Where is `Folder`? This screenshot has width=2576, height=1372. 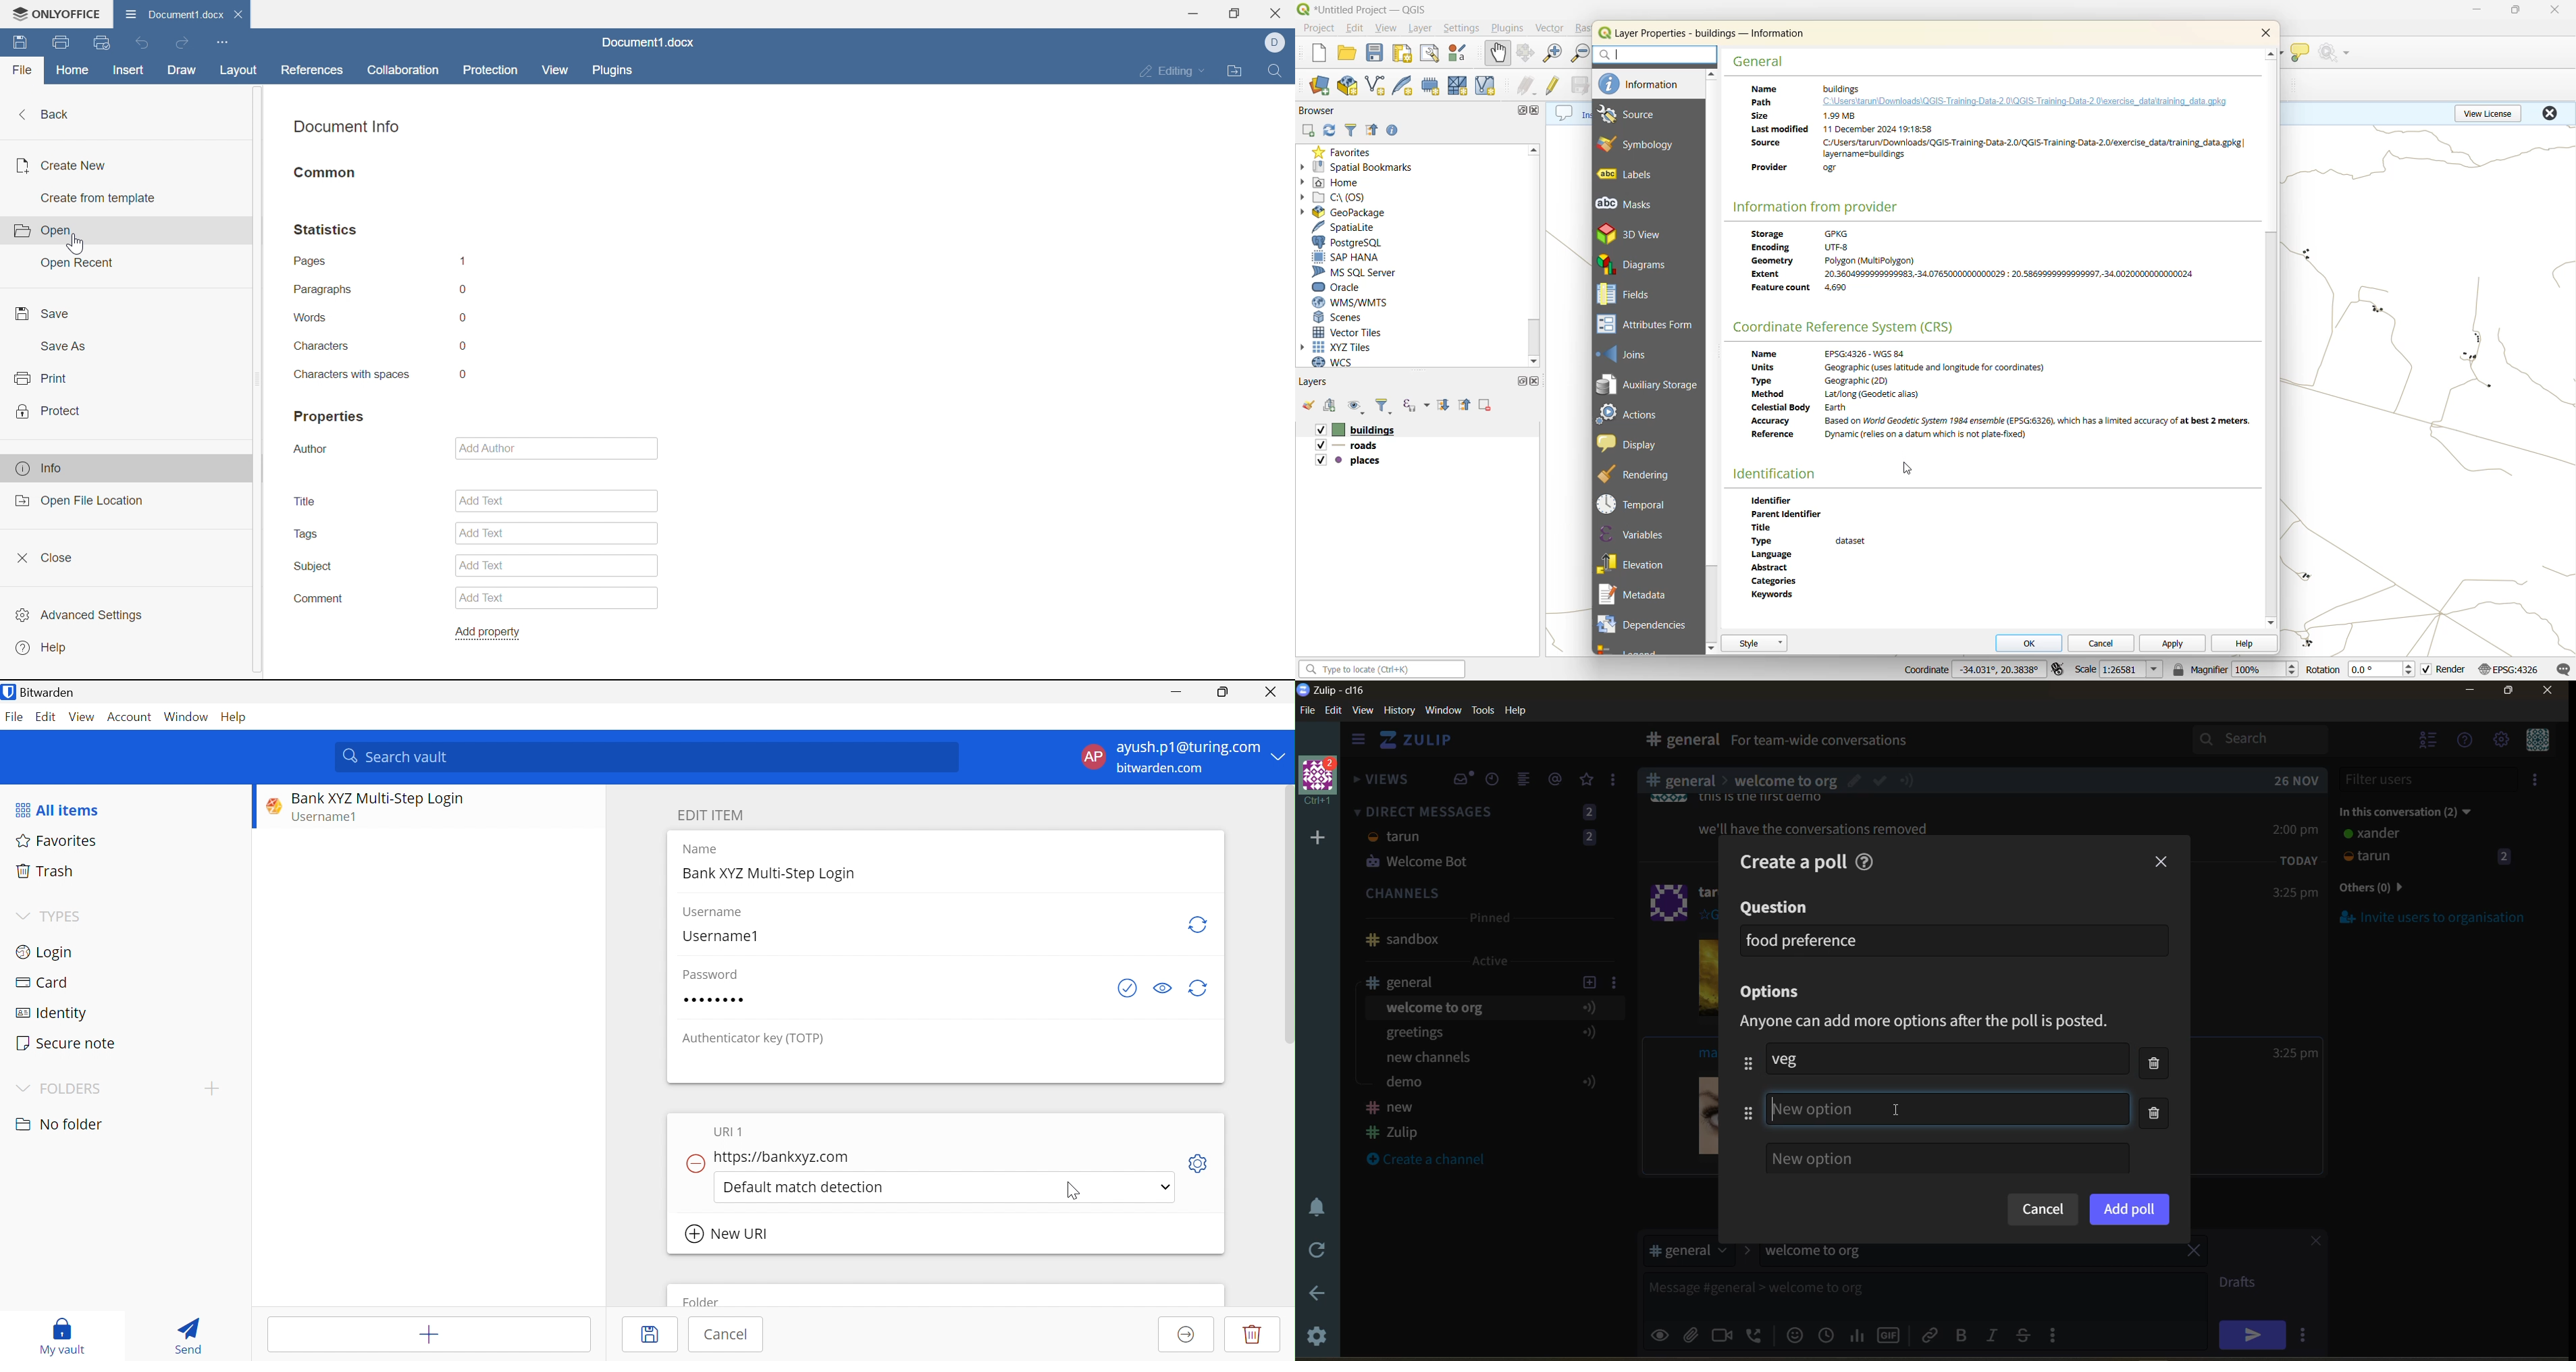 Folder is located at coordinates (703, 1300).